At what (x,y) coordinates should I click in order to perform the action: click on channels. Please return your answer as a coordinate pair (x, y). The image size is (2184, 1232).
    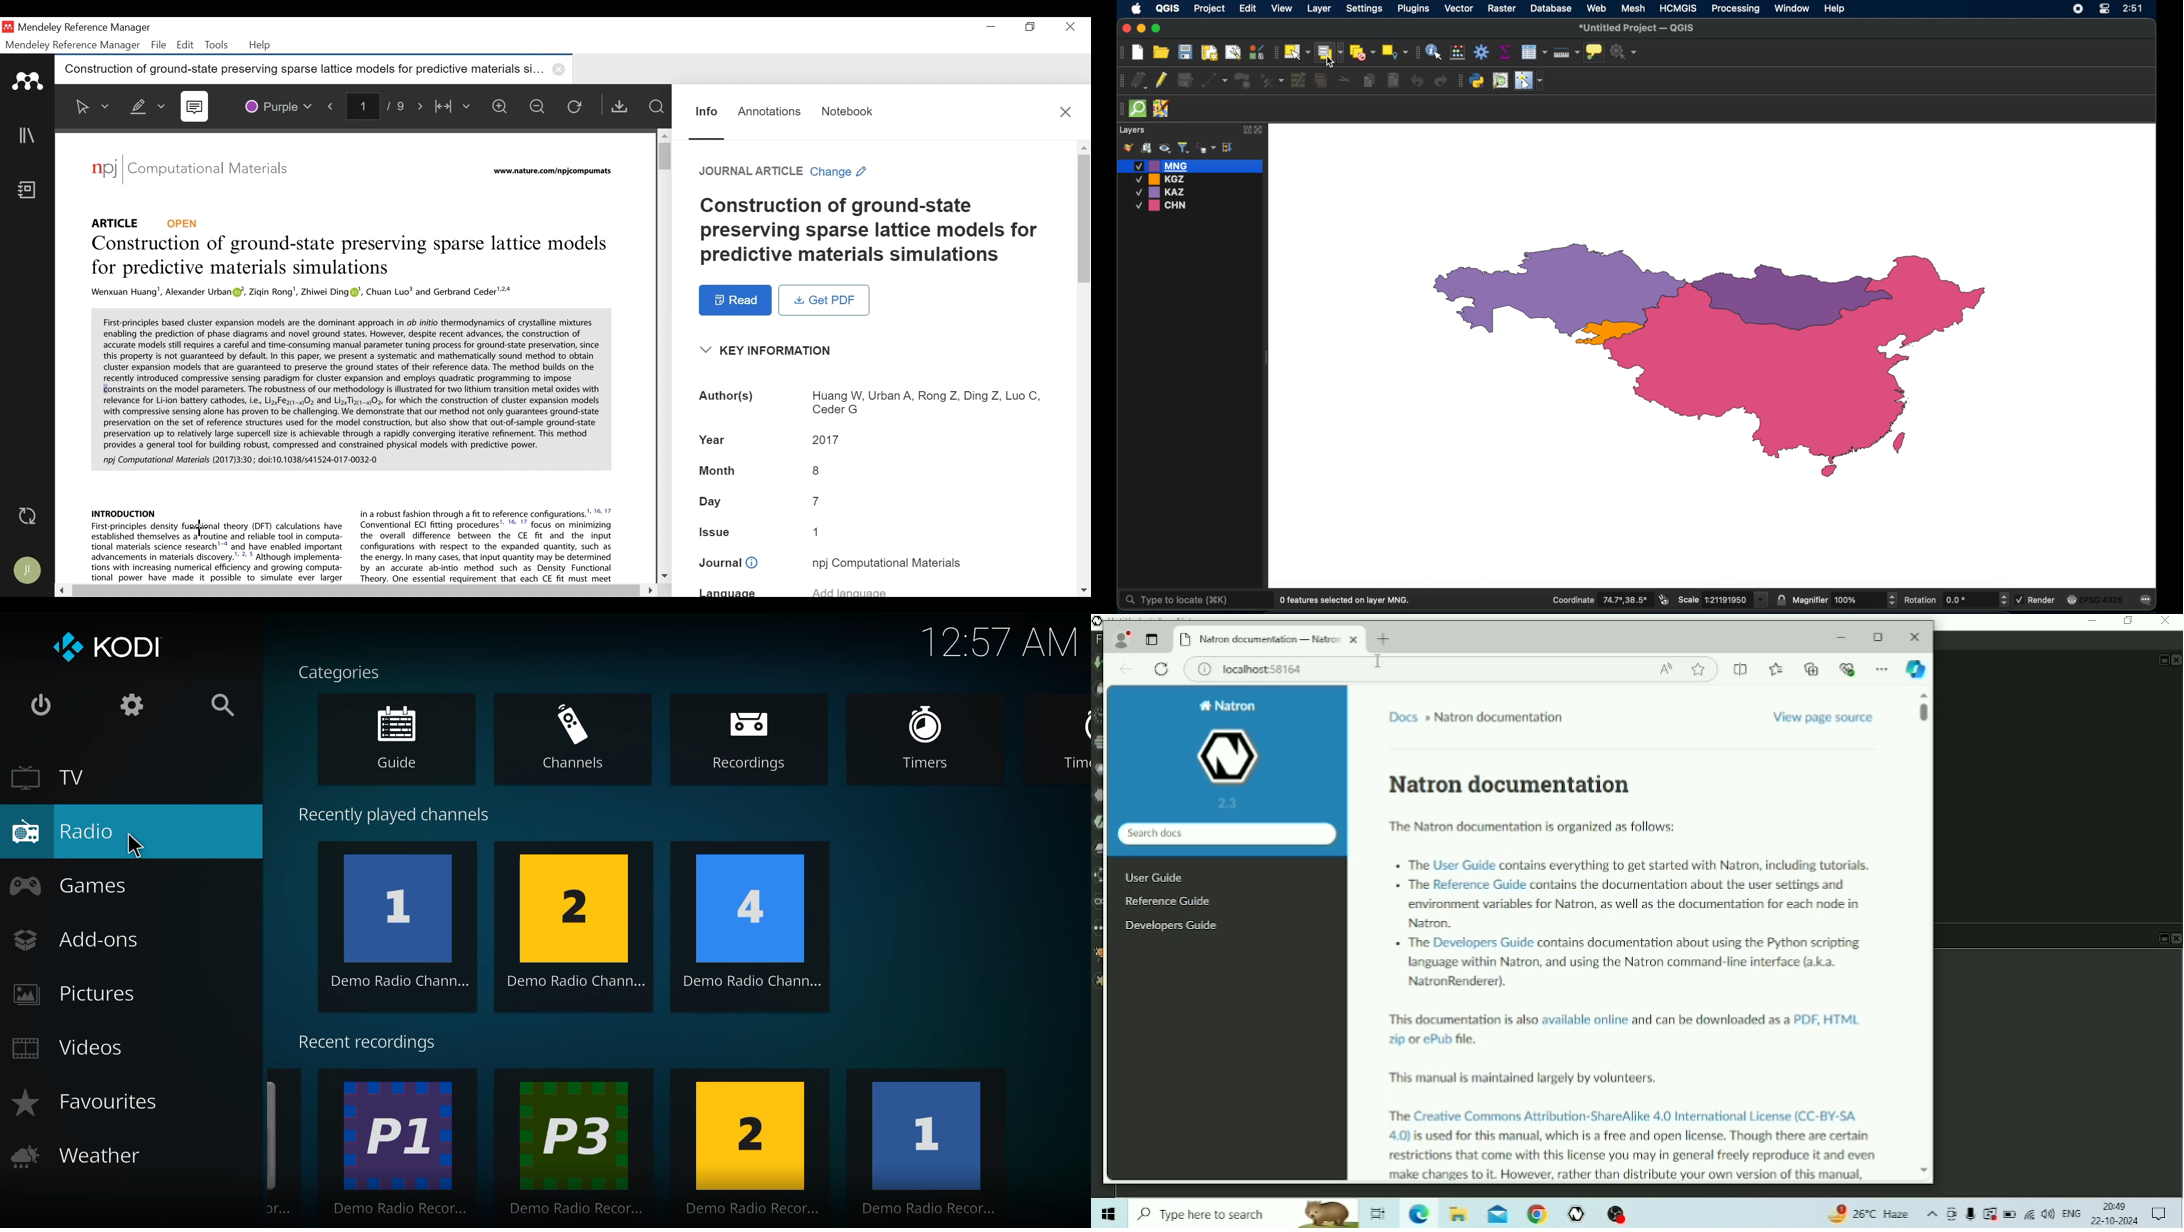
    Looking at the image, I should click on (574, 738).